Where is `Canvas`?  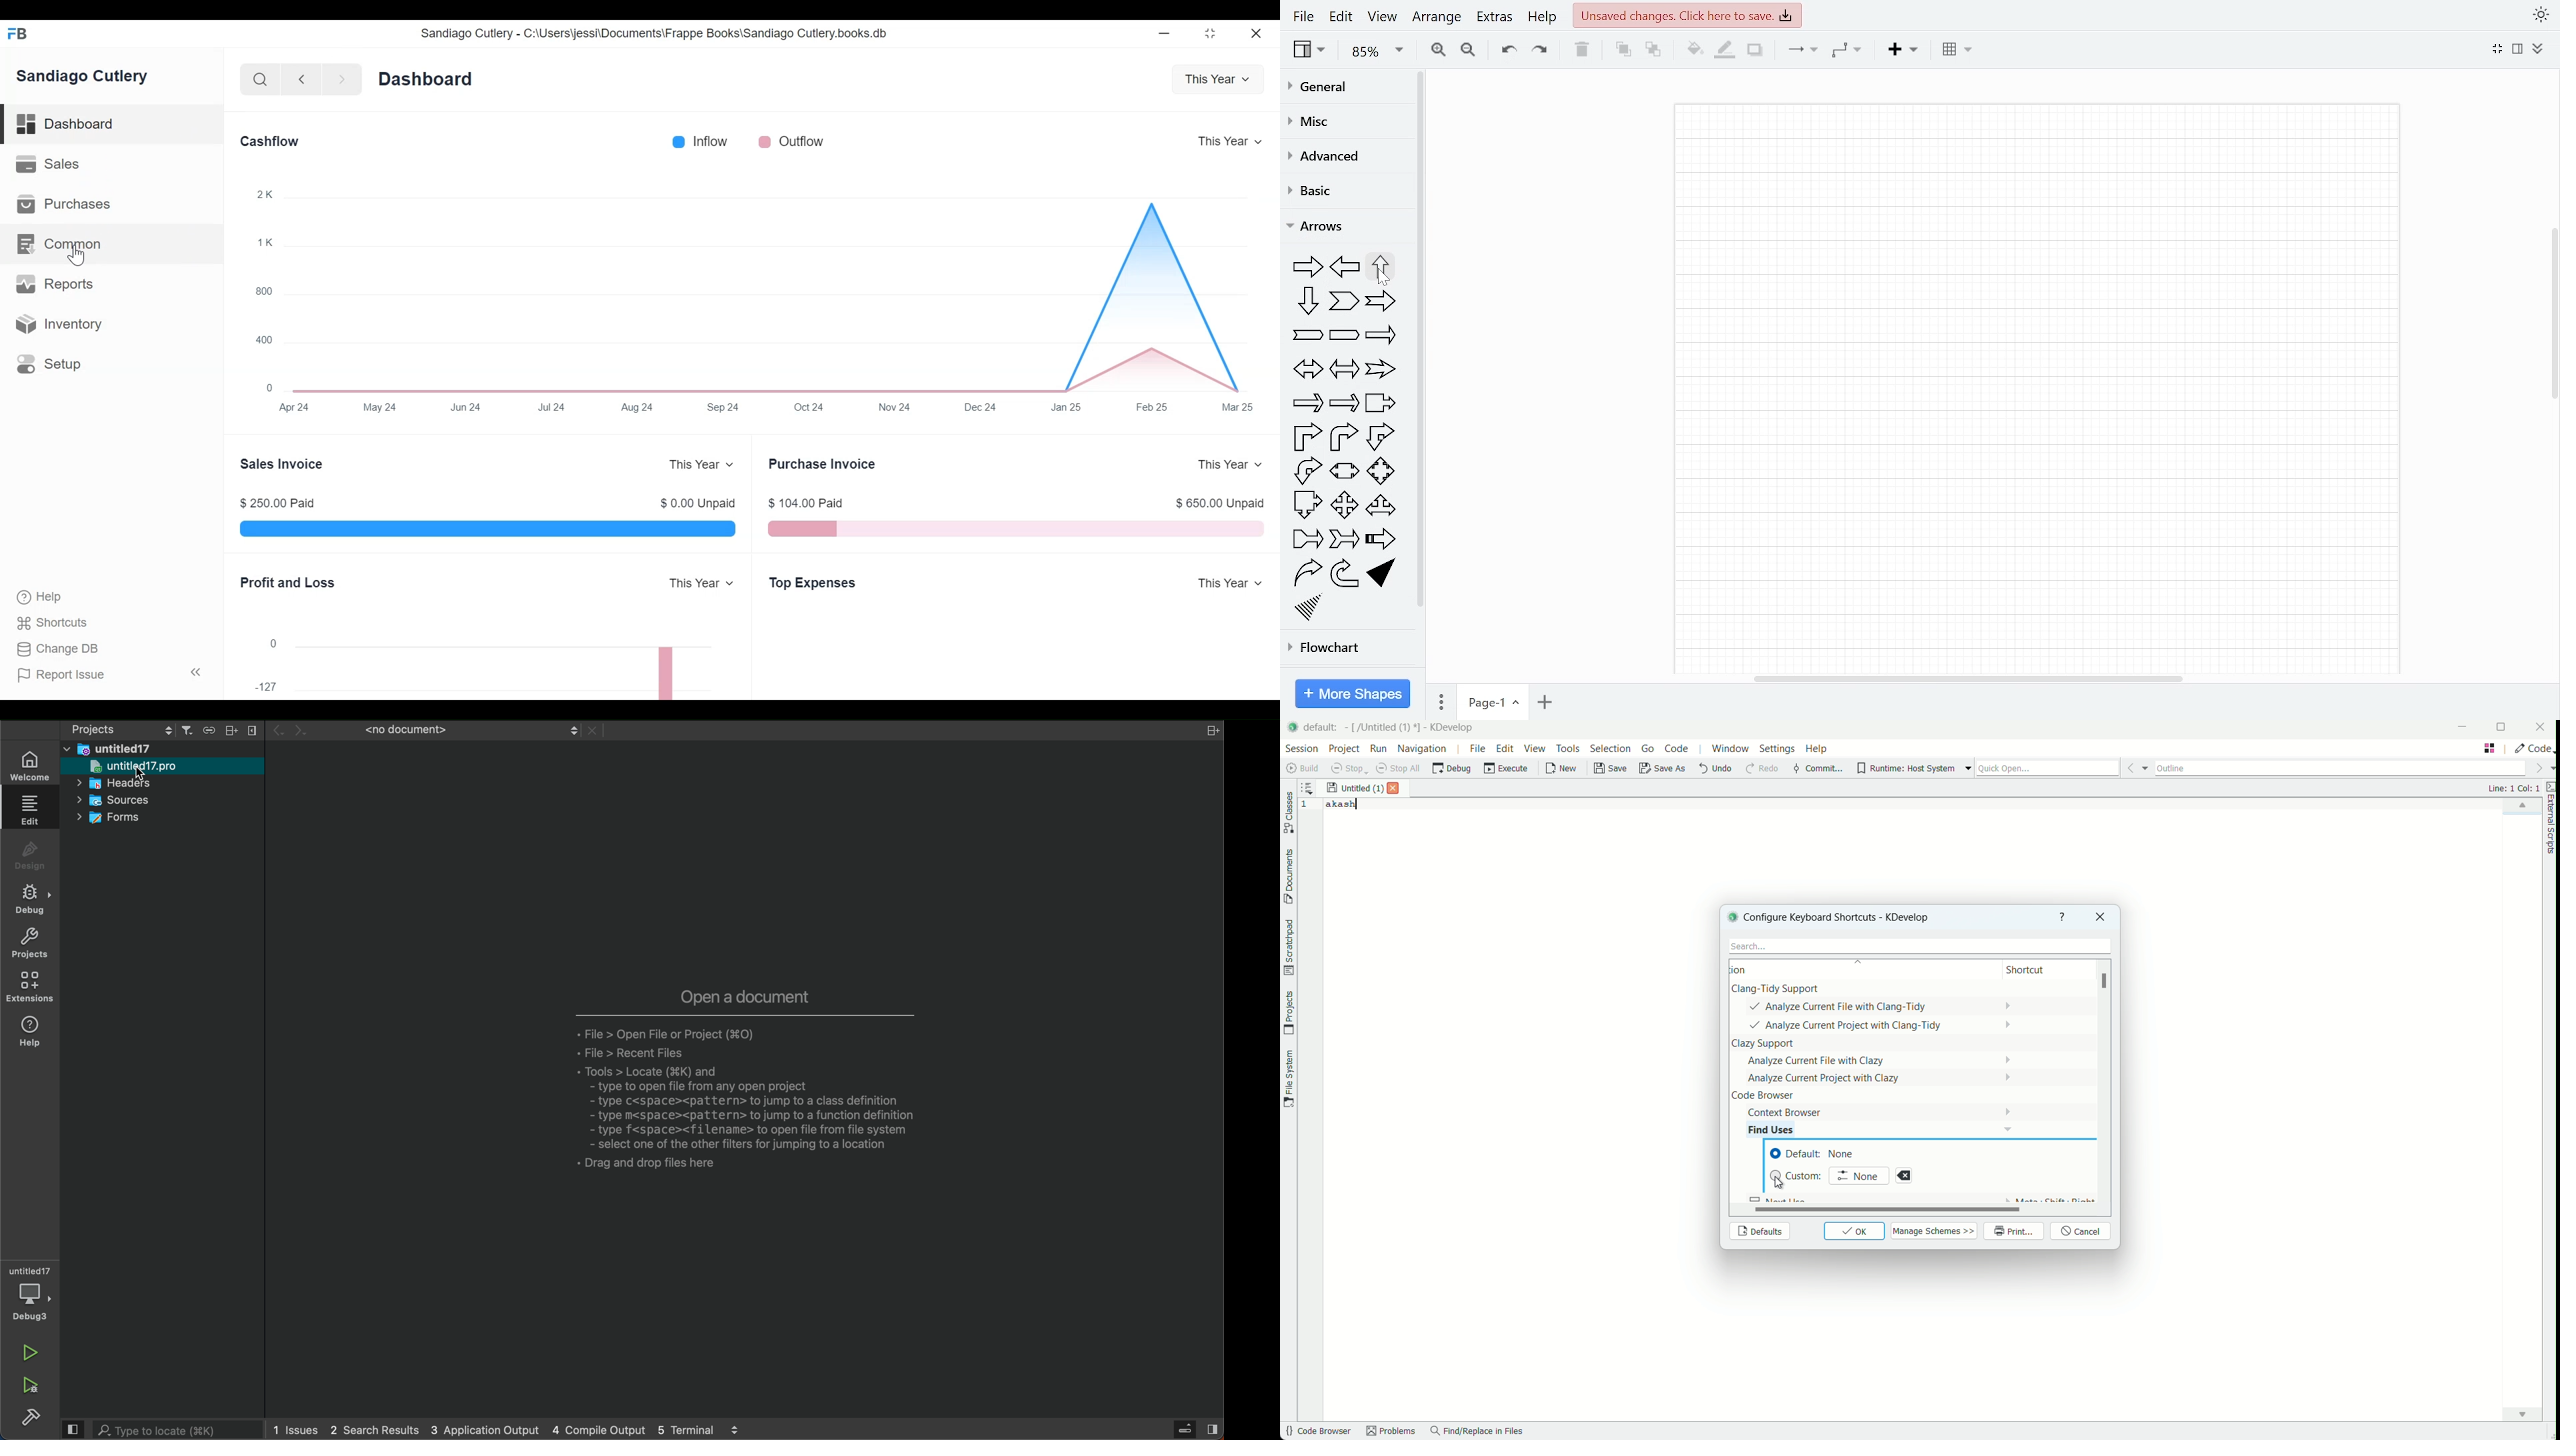
Canvas is located at coordinates (2052, 389).